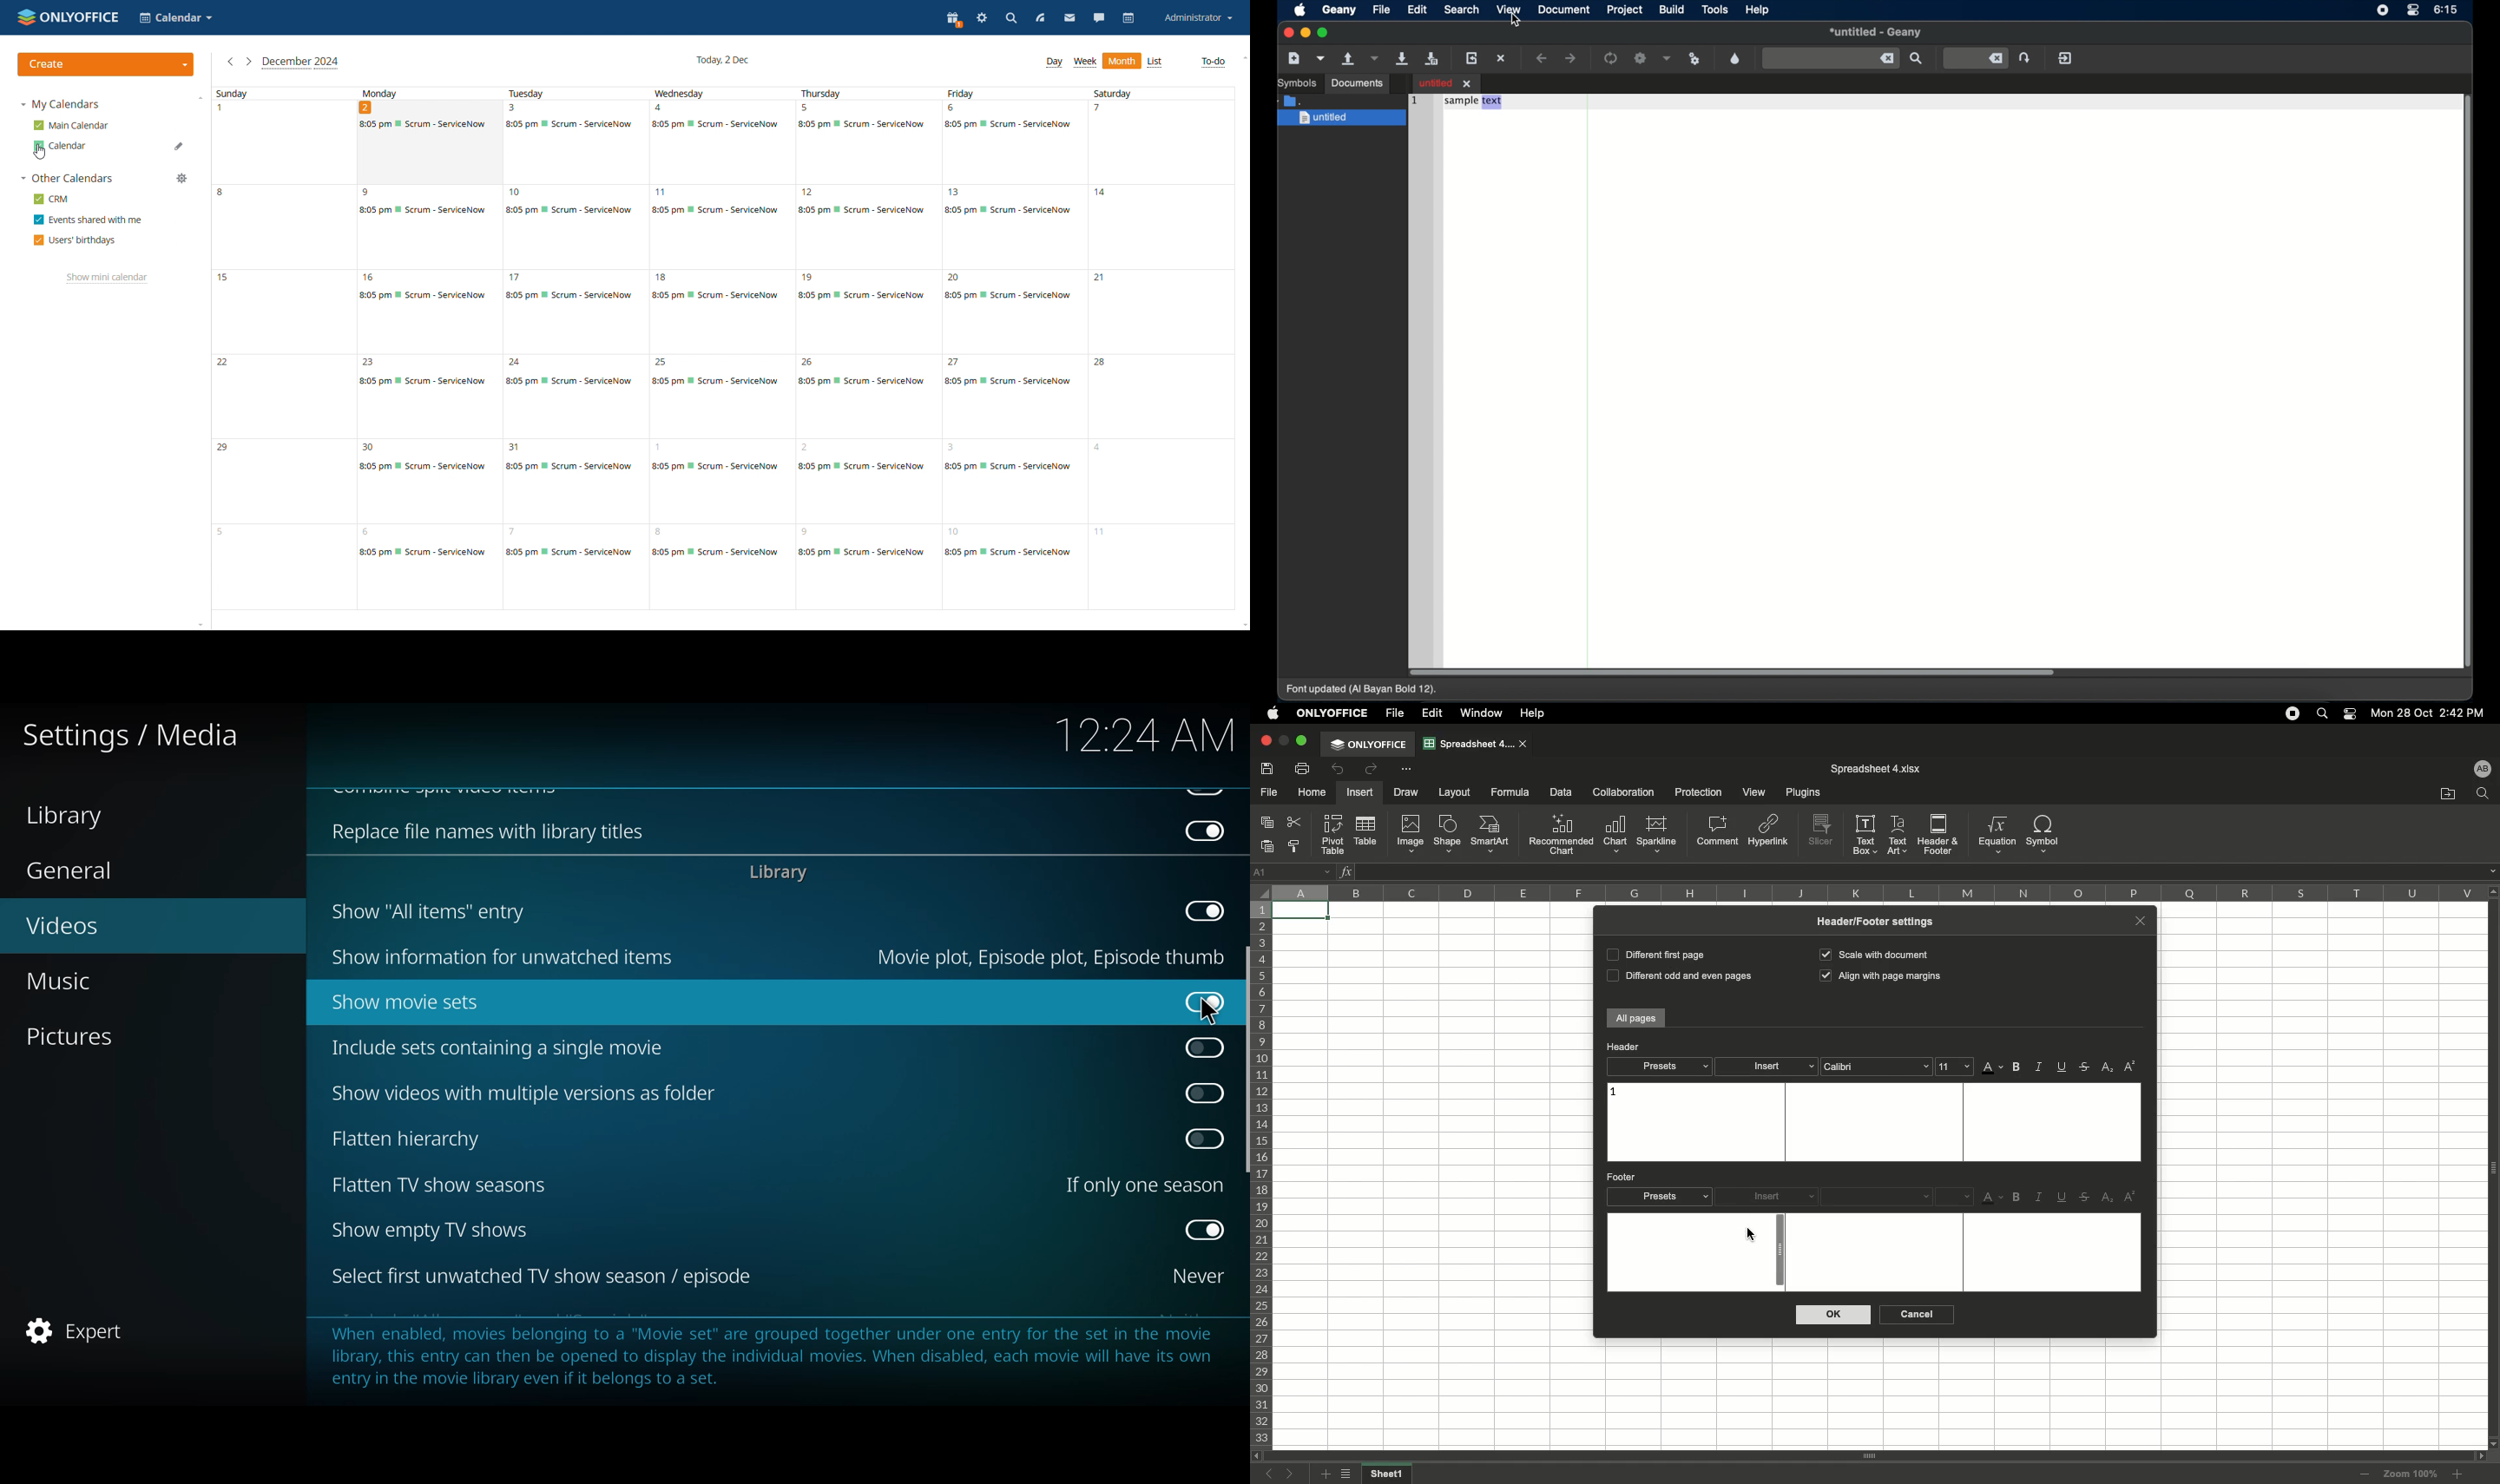 This screenshot has height=1484, width=2520. Describe the element at coordinates (2325, 712) in the screenshot. I see `Search` at that location.